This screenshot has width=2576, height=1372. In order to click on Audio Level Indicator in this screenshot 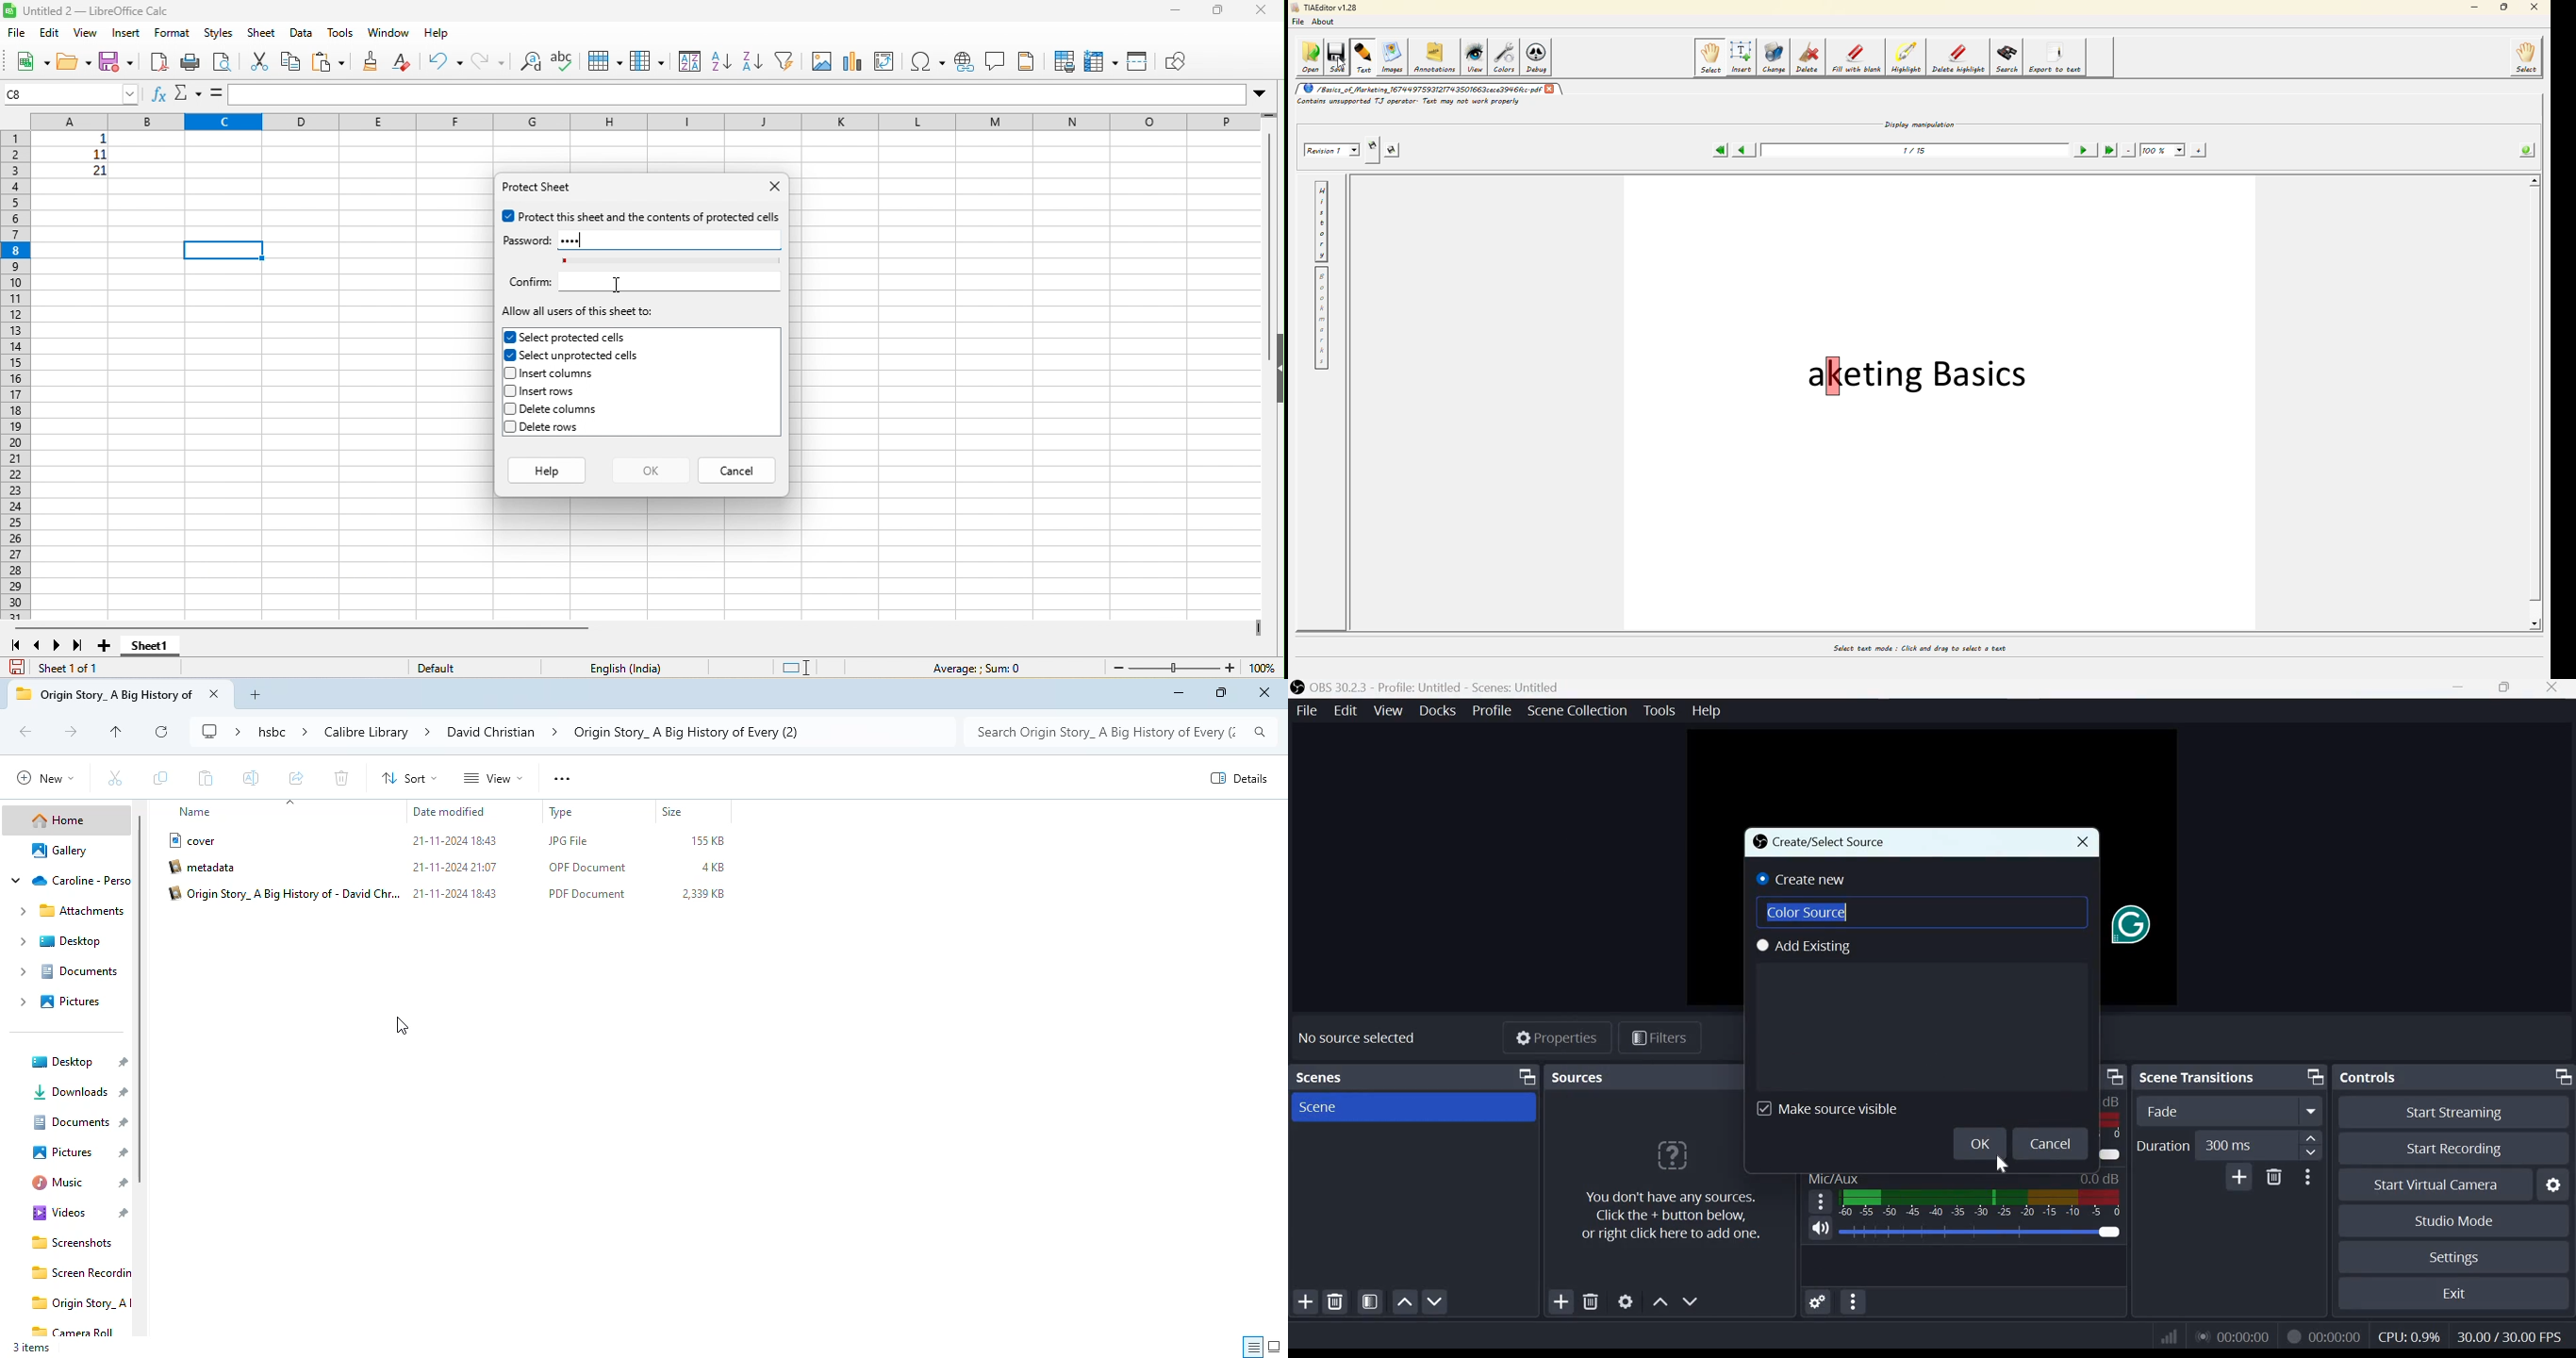, I will do `click(2100, 1178)`.